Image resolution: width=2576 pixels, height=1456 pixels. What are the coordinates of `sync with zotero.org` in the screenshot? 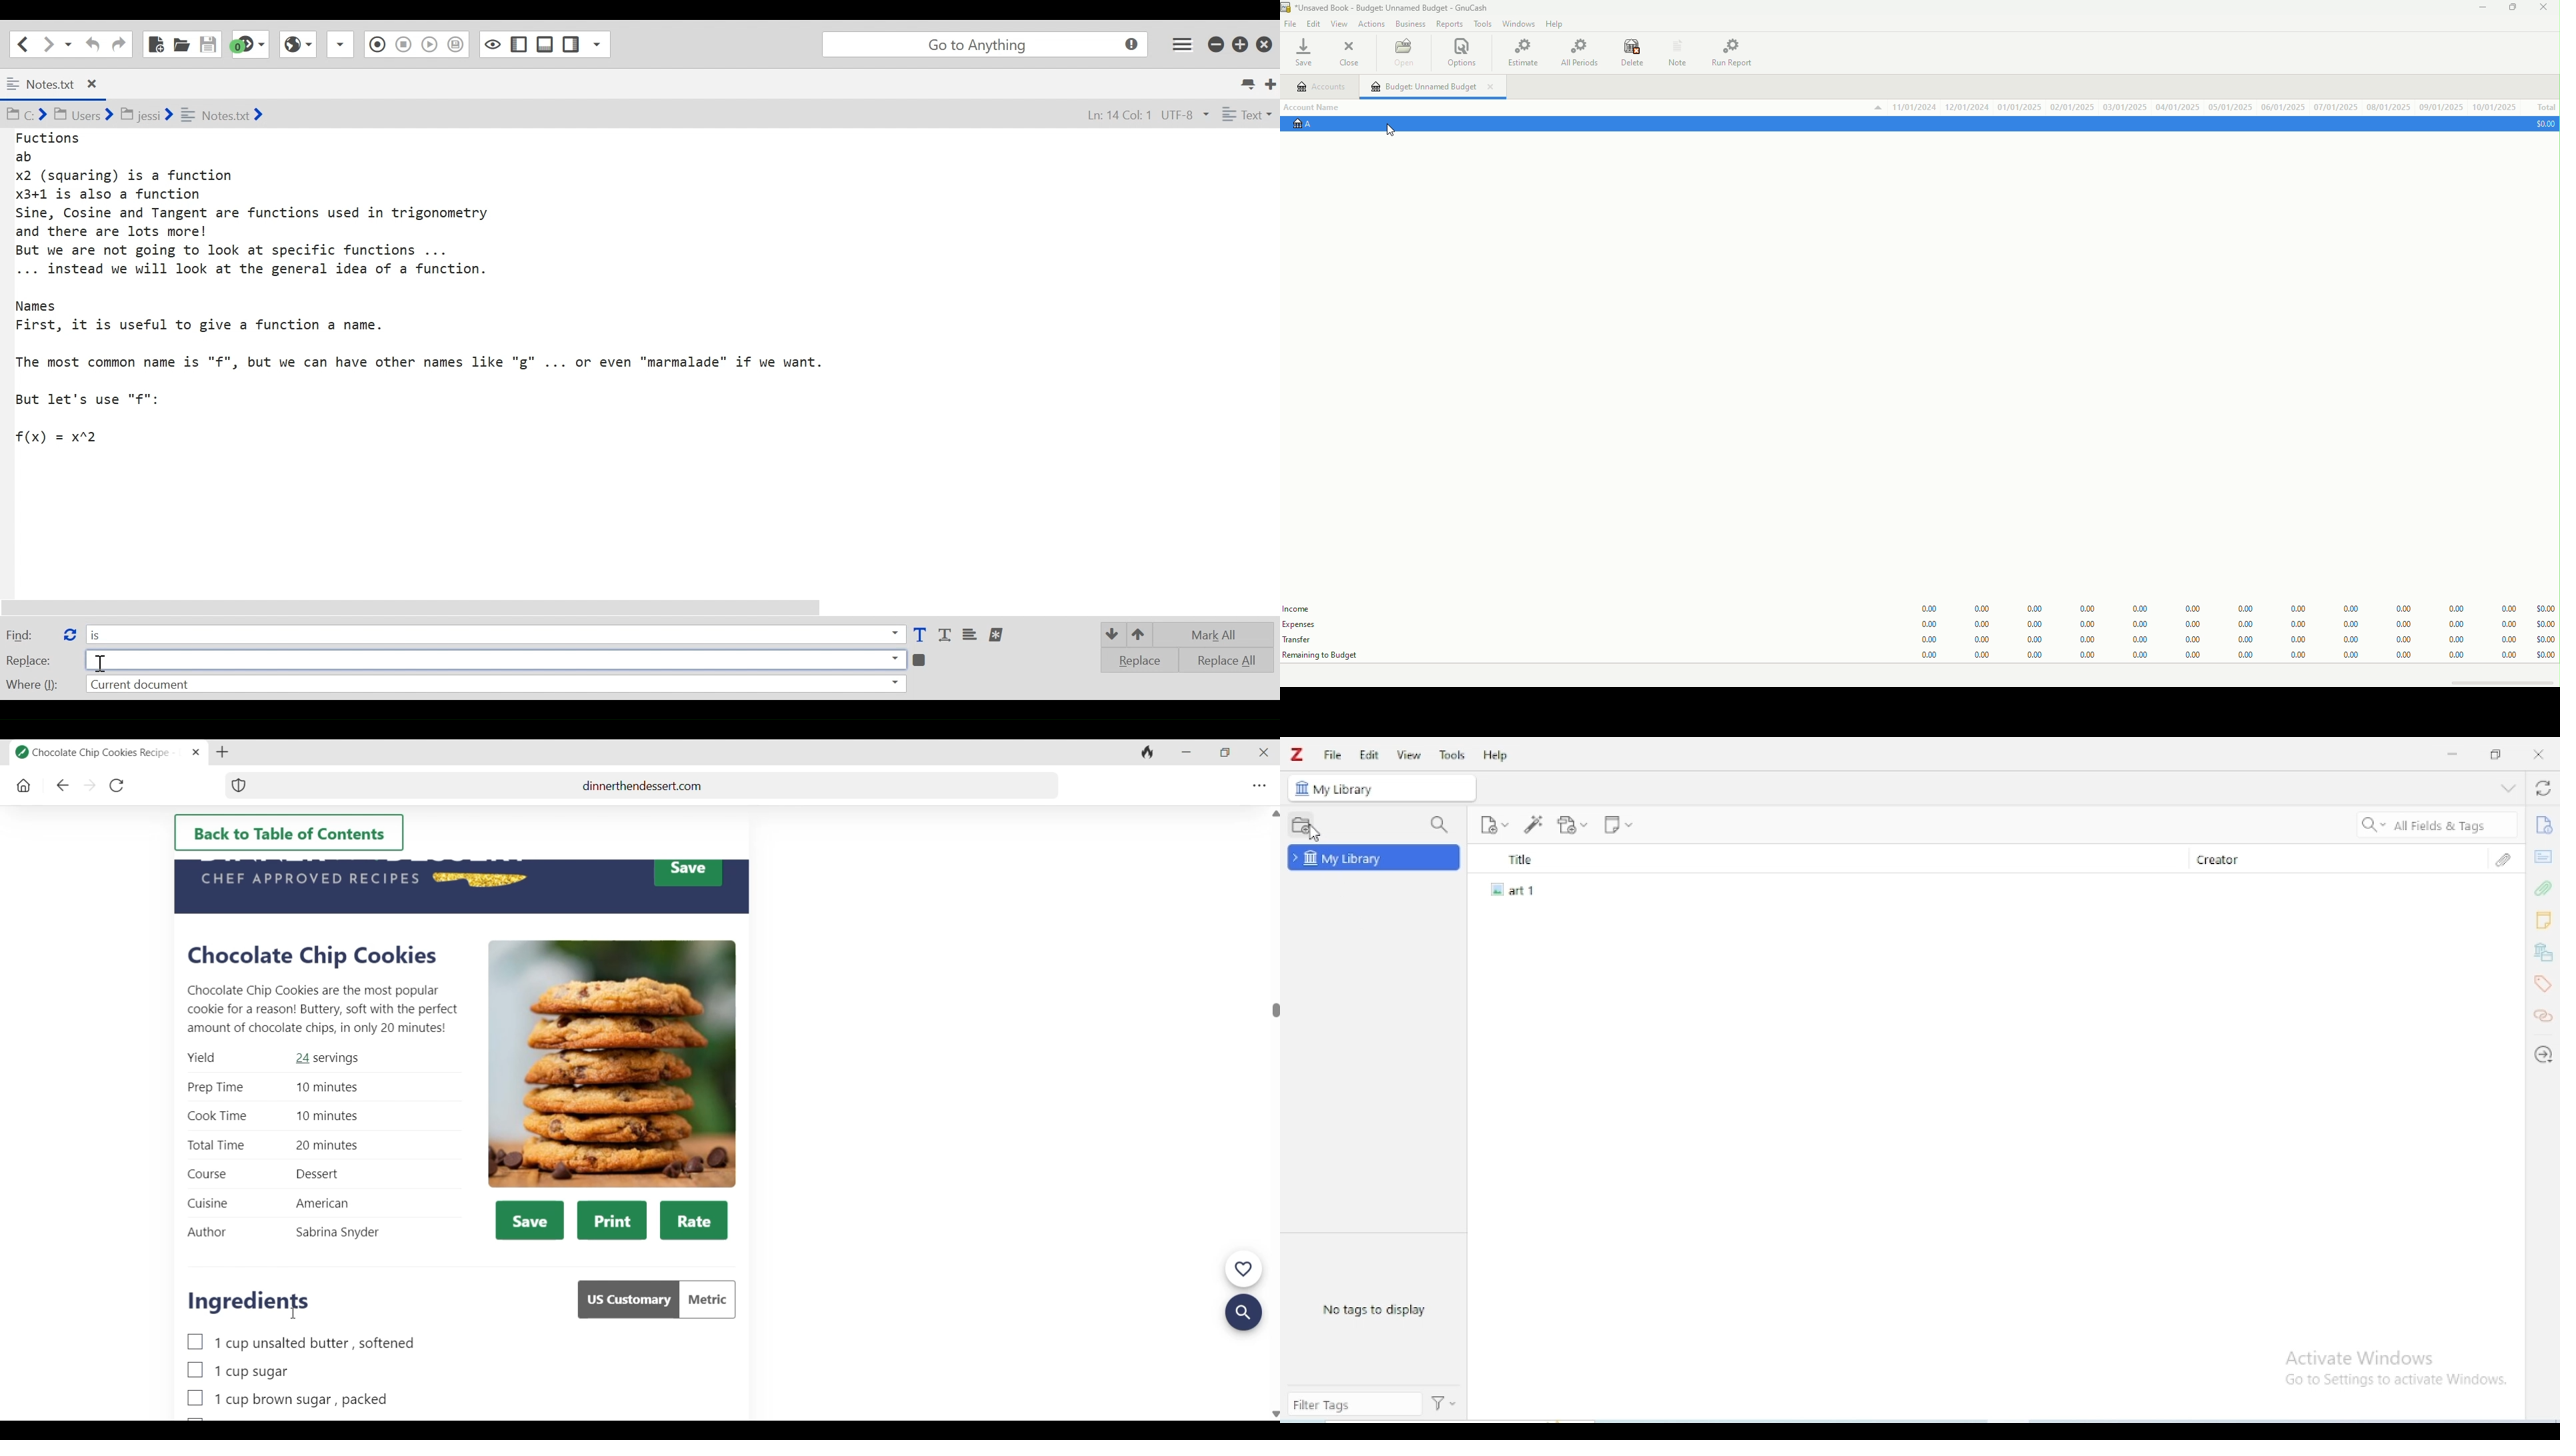 It's located at (2543, 789).